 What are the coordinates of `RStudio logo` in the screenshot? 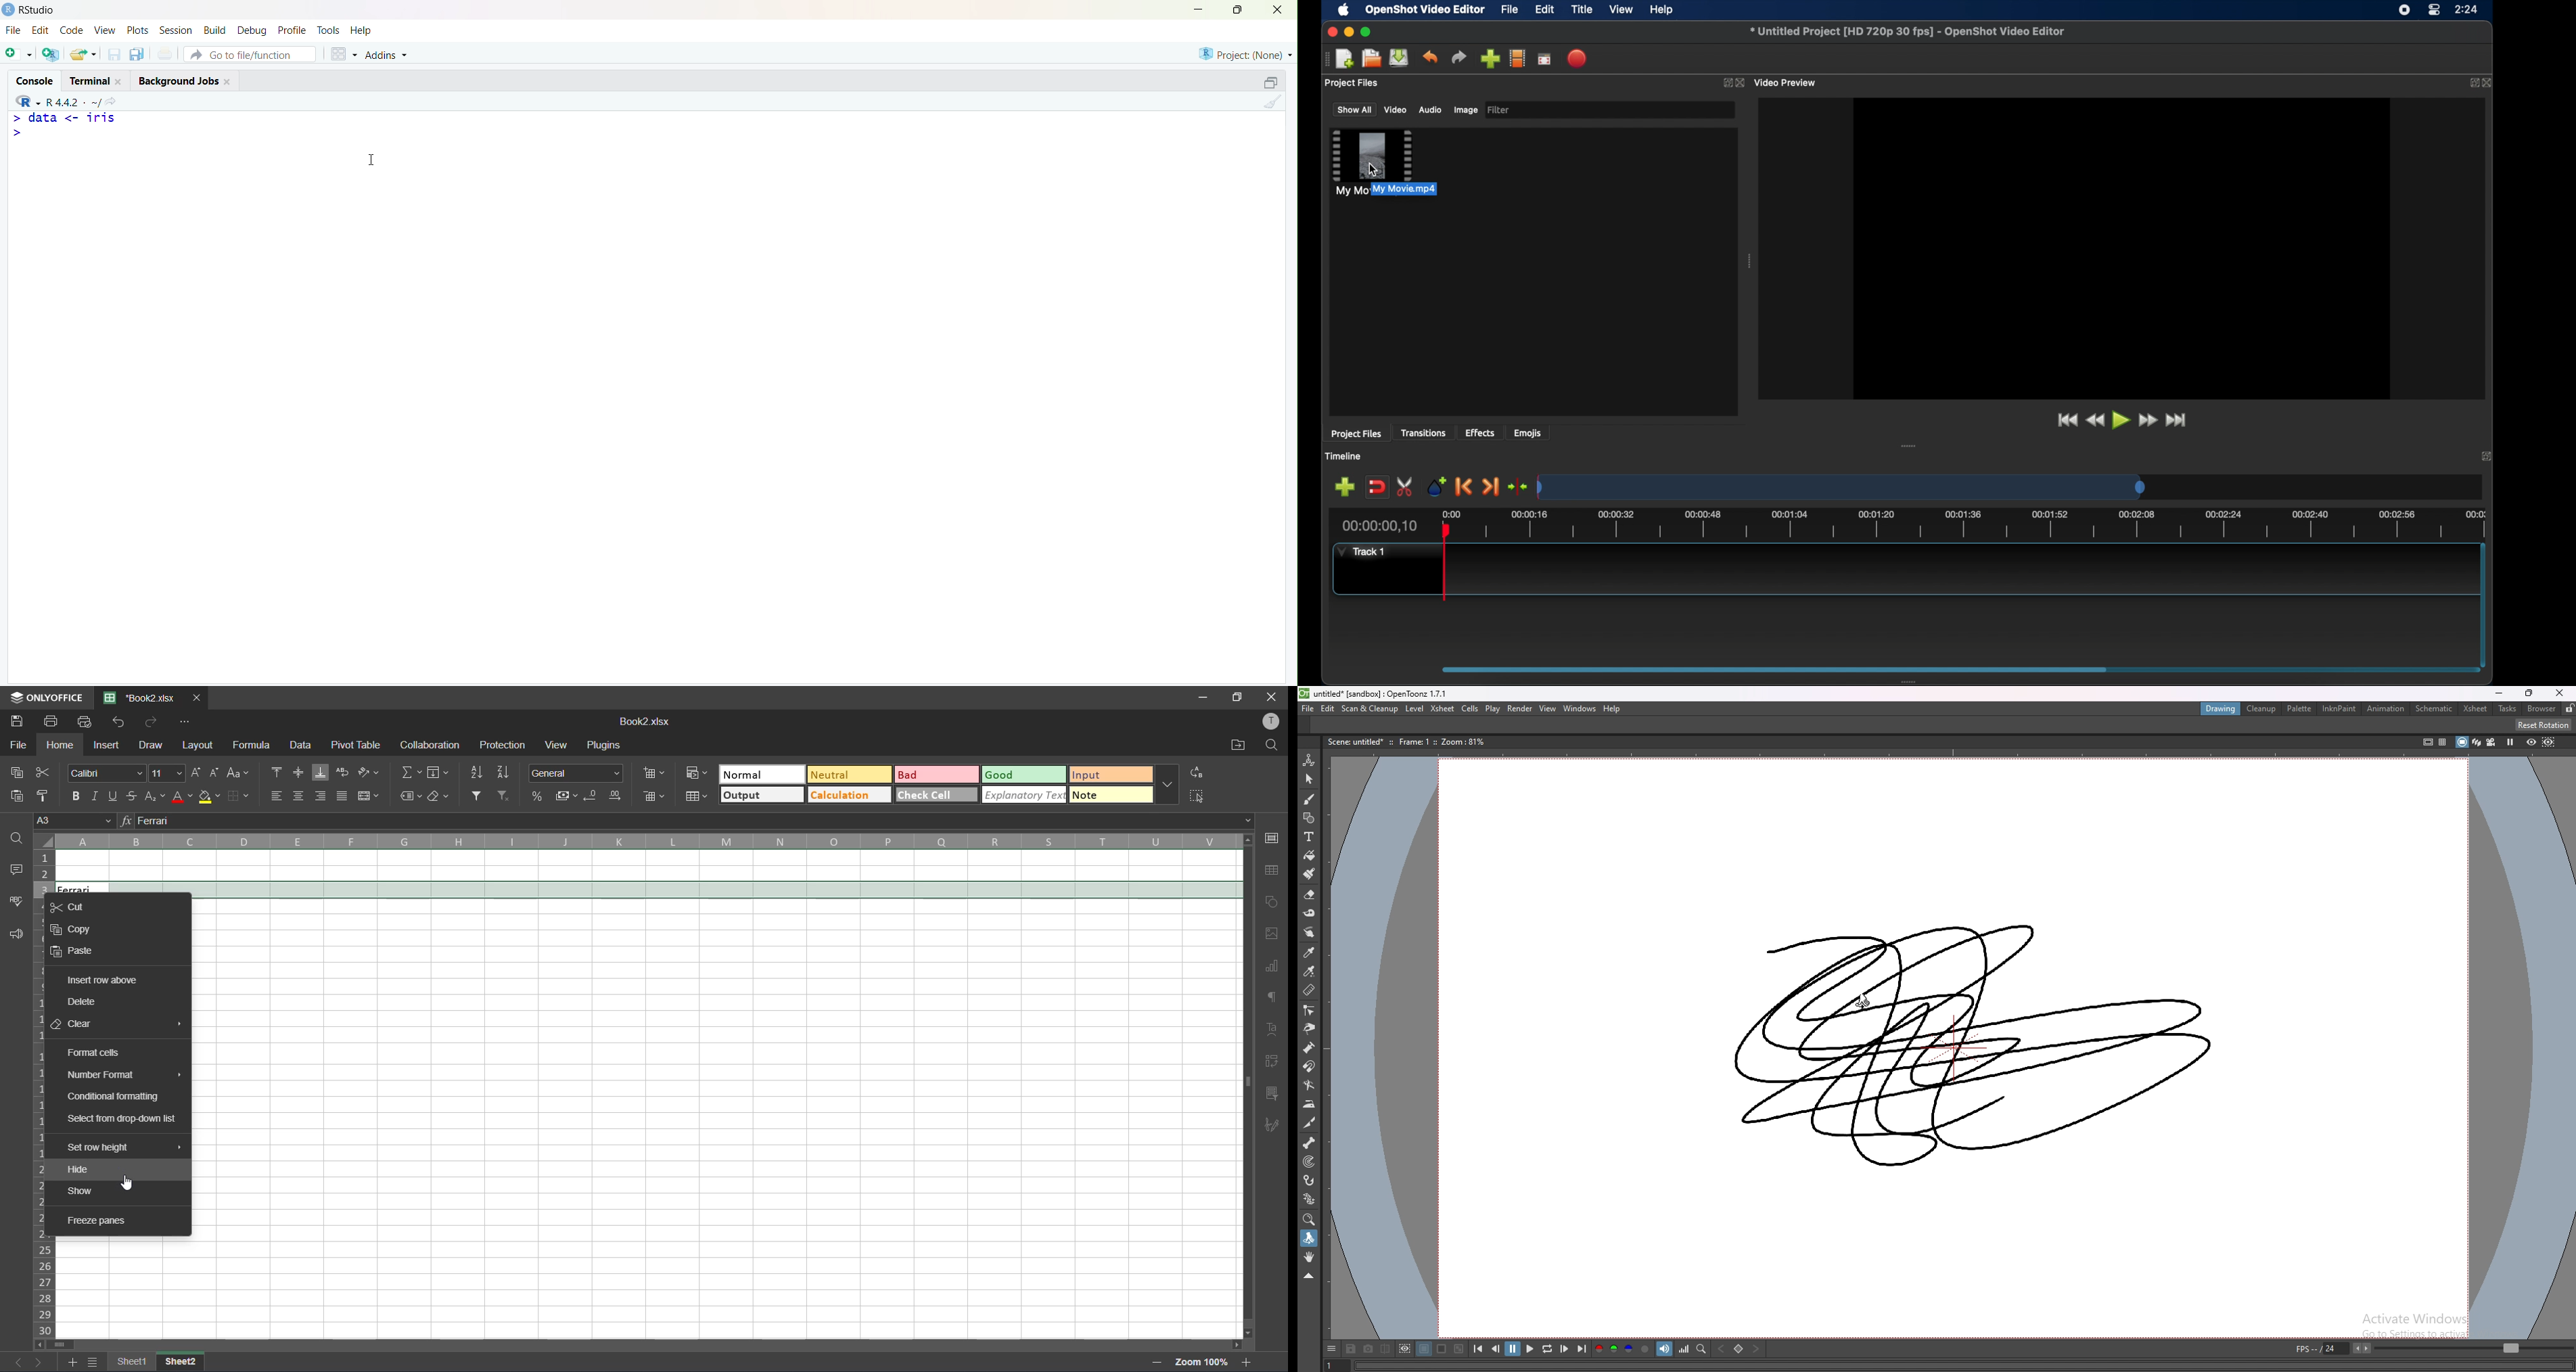 It's located at (25, 100).